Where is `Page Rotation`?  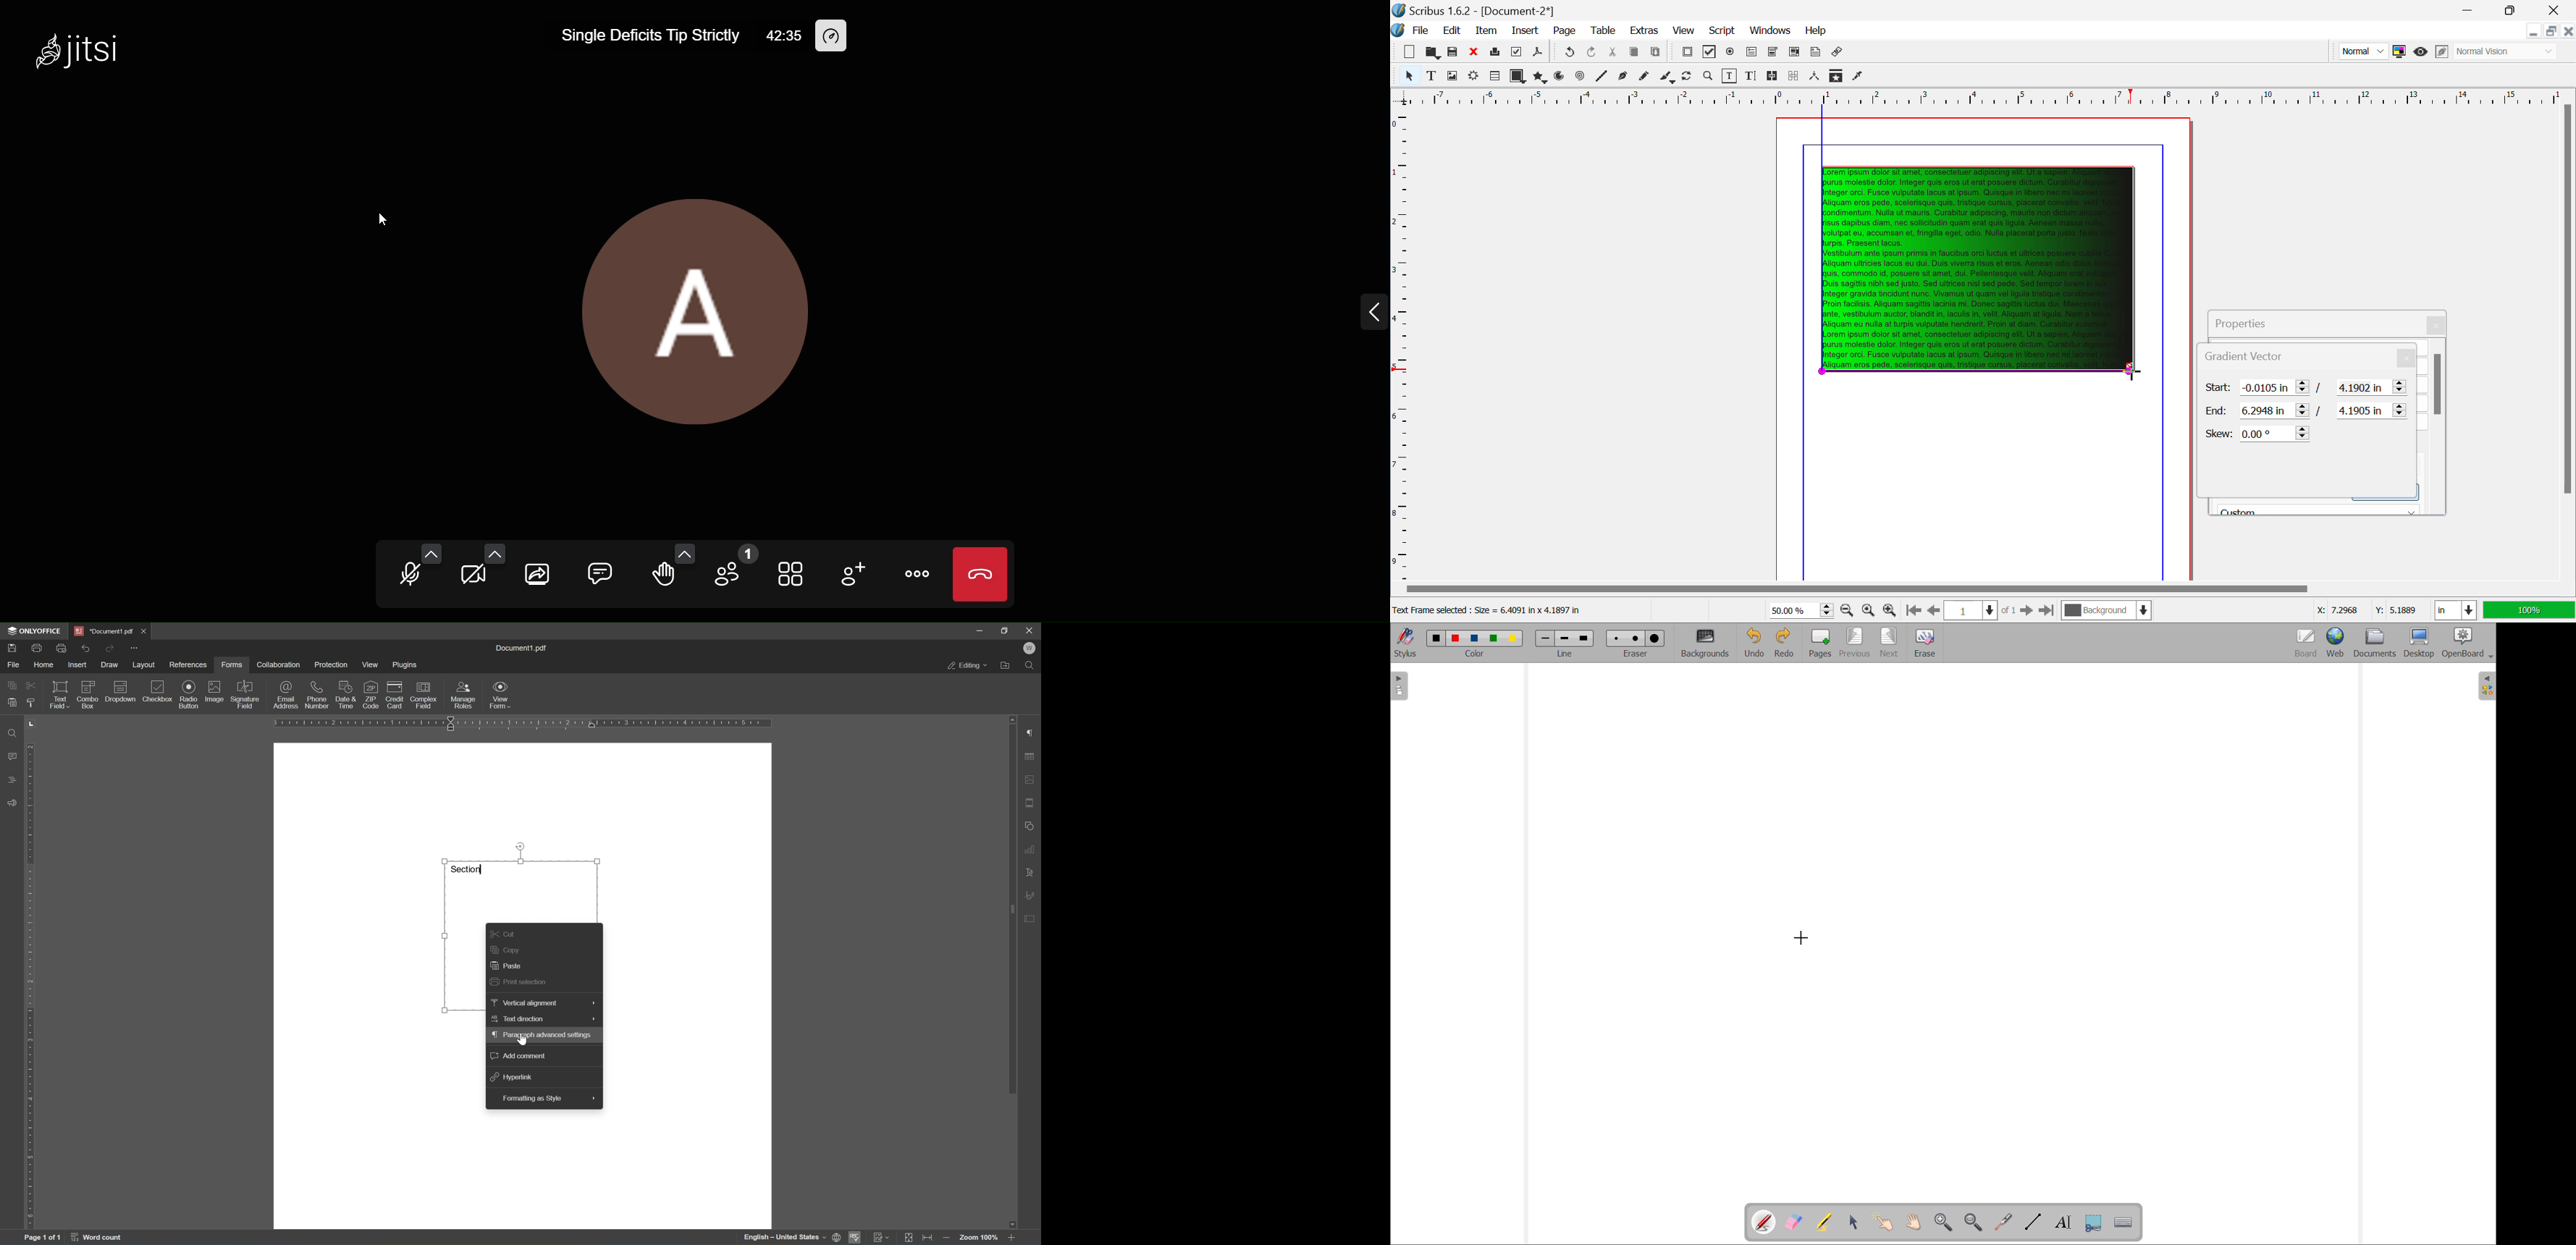 Page Rotation is located at coordinates (1690, 77).